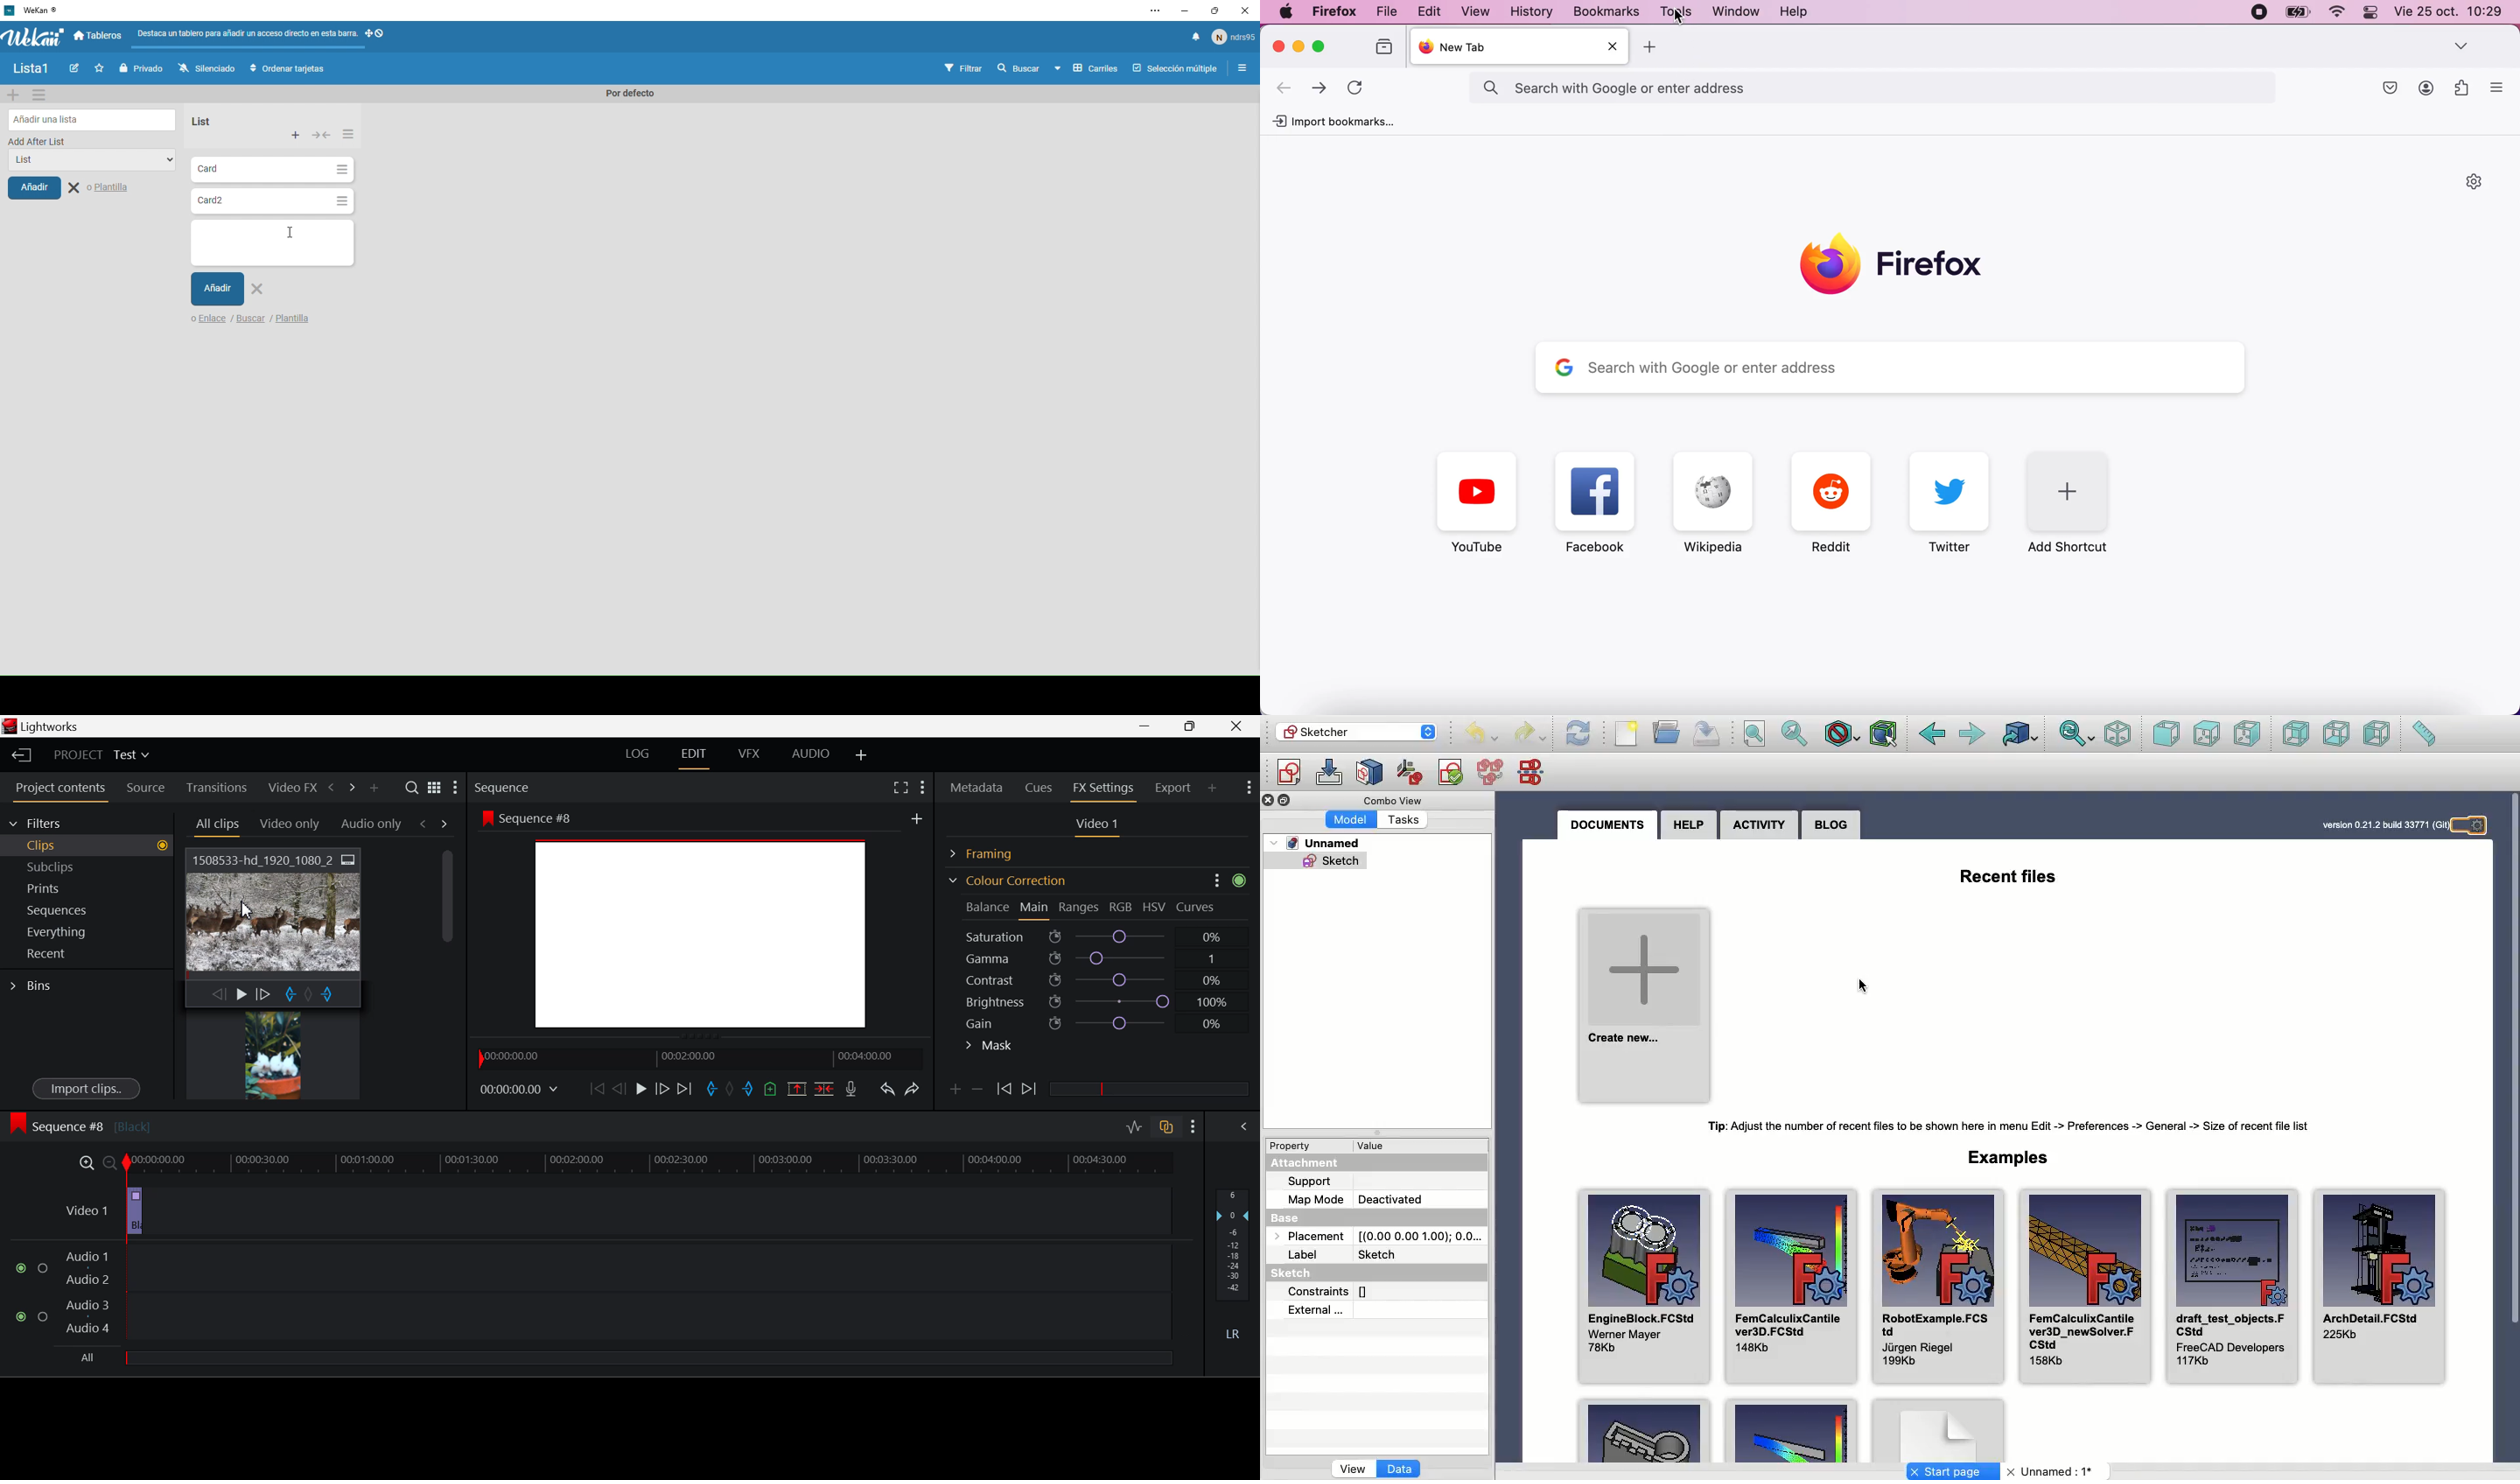 The width and height of the screenshot is (2520, 1484). What do you see at coordinates (2382, 824) in the screenshot?
I see `version 0.21.2 bud 33771 (Git)` at bounding box center [2382, 824].